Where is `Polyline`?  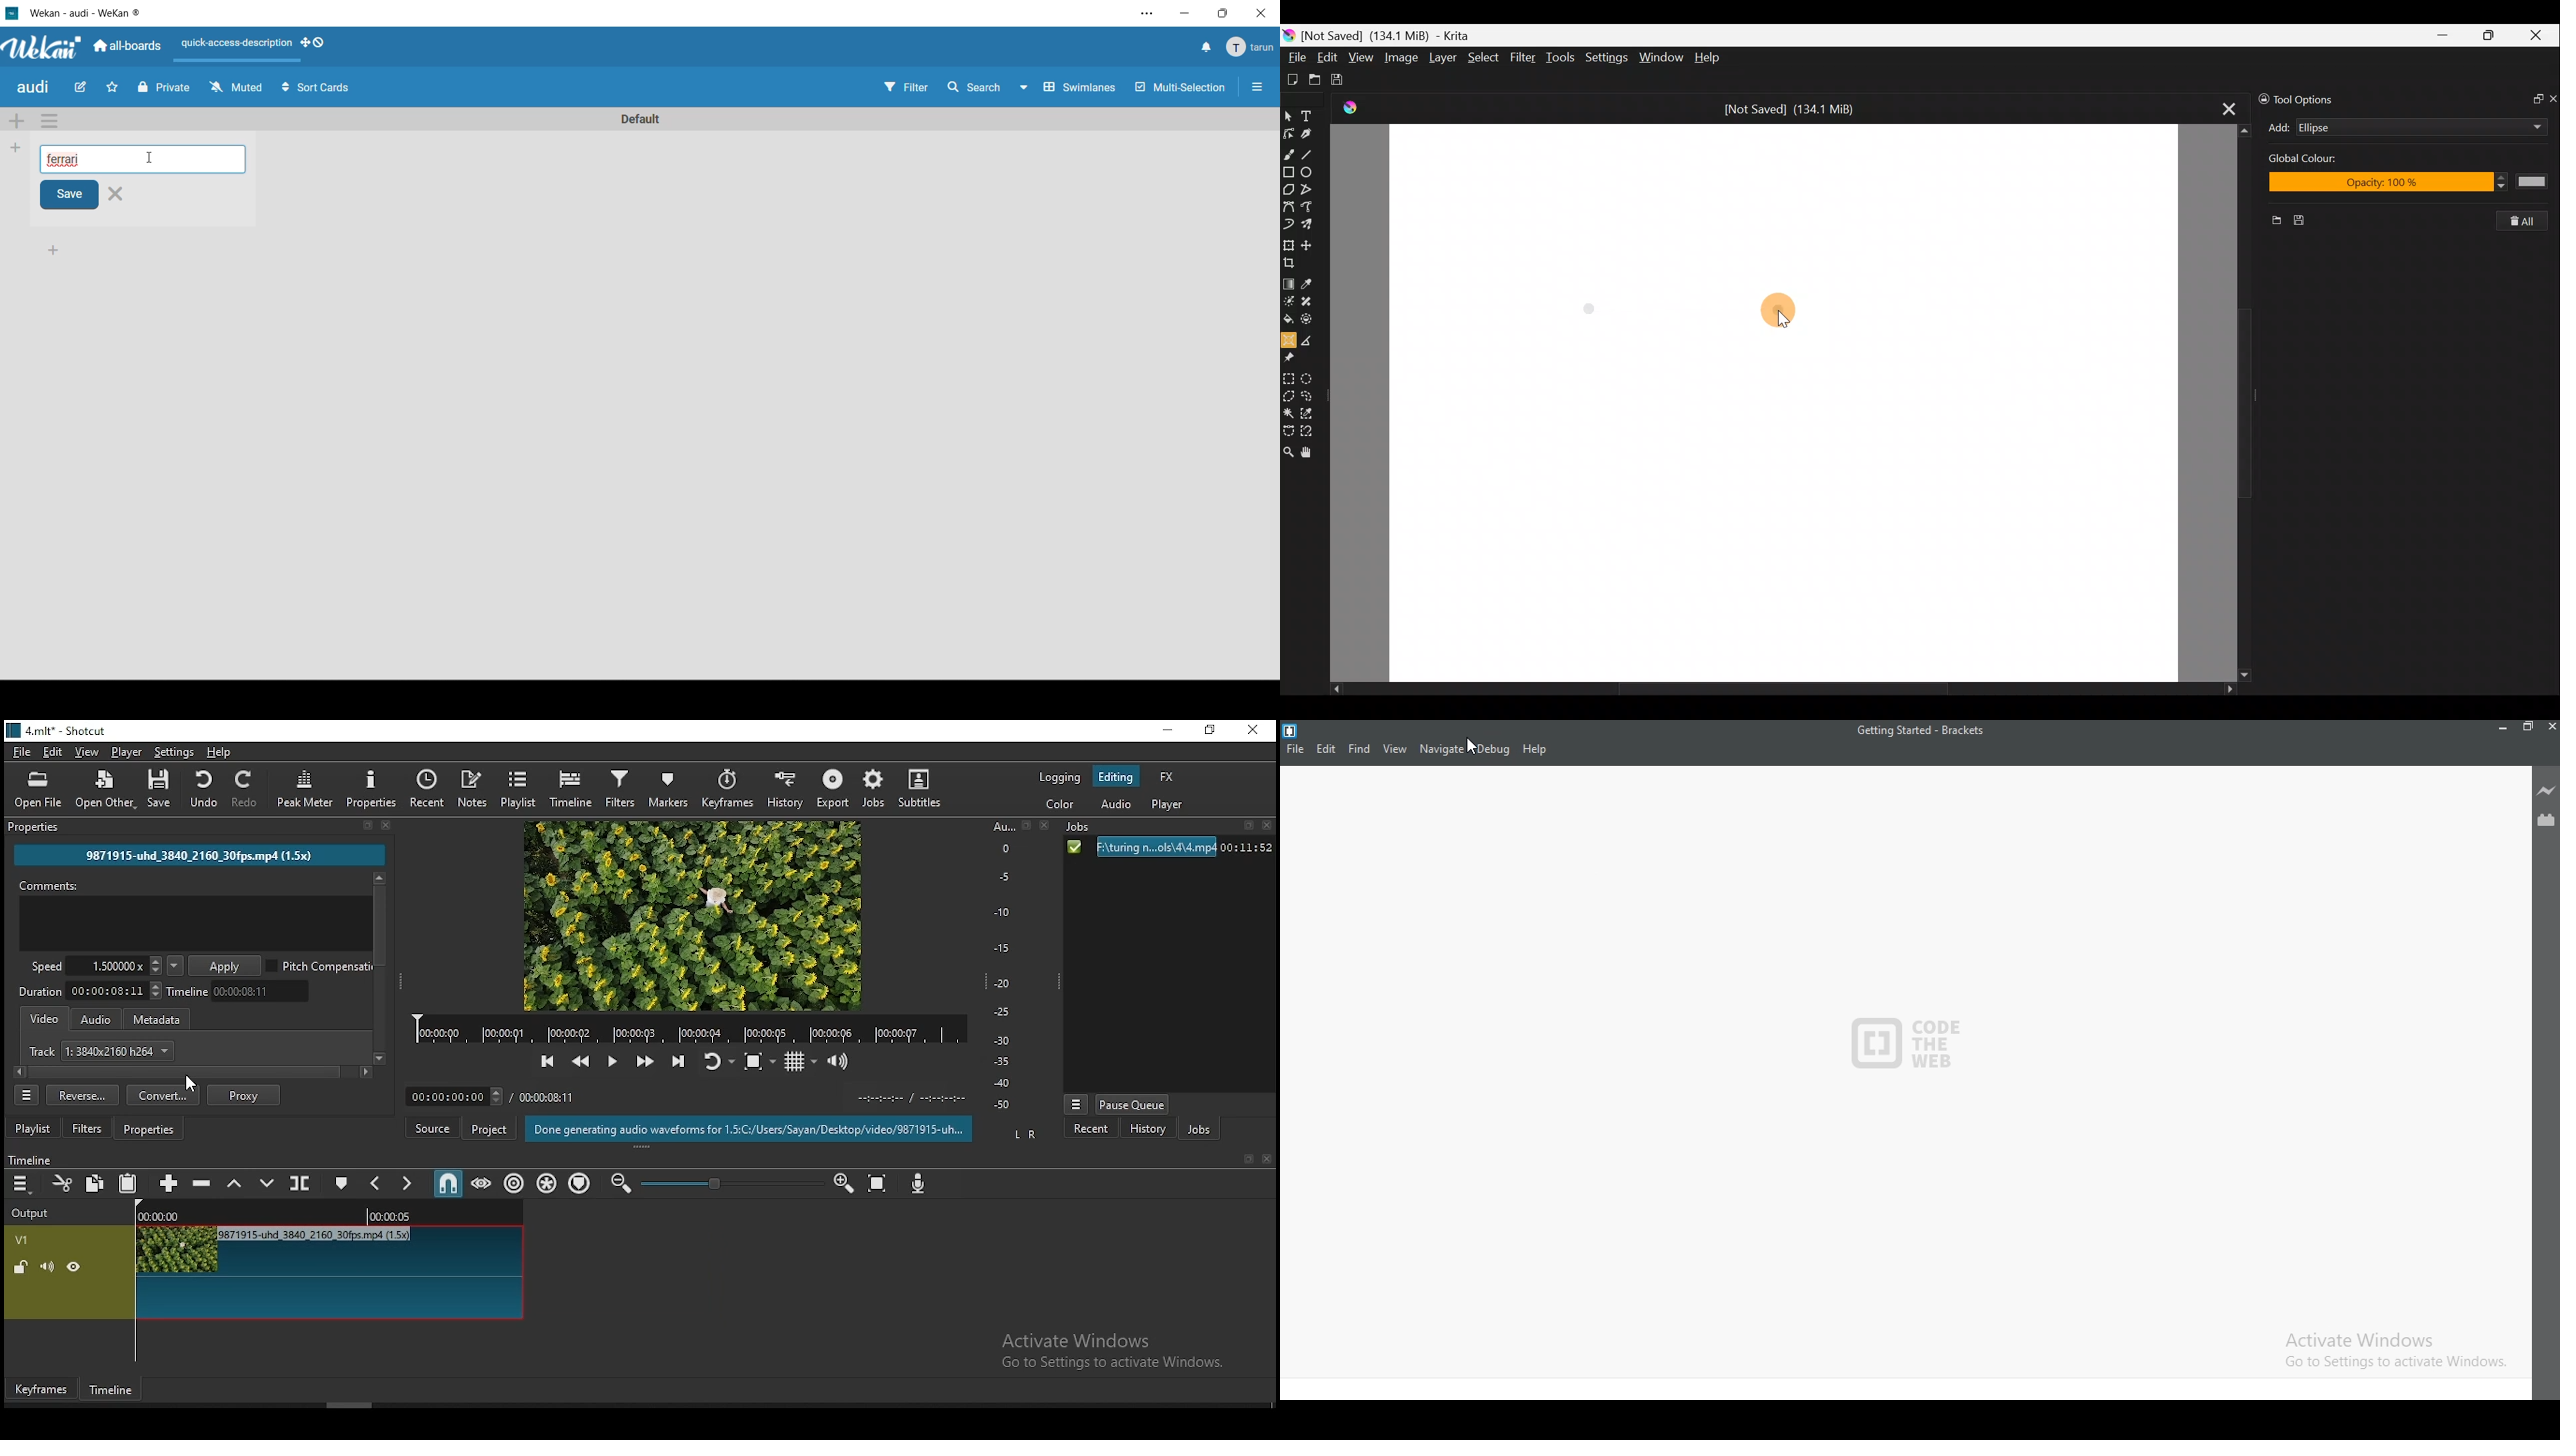 Polyline is located at coordinates (1311, 190).